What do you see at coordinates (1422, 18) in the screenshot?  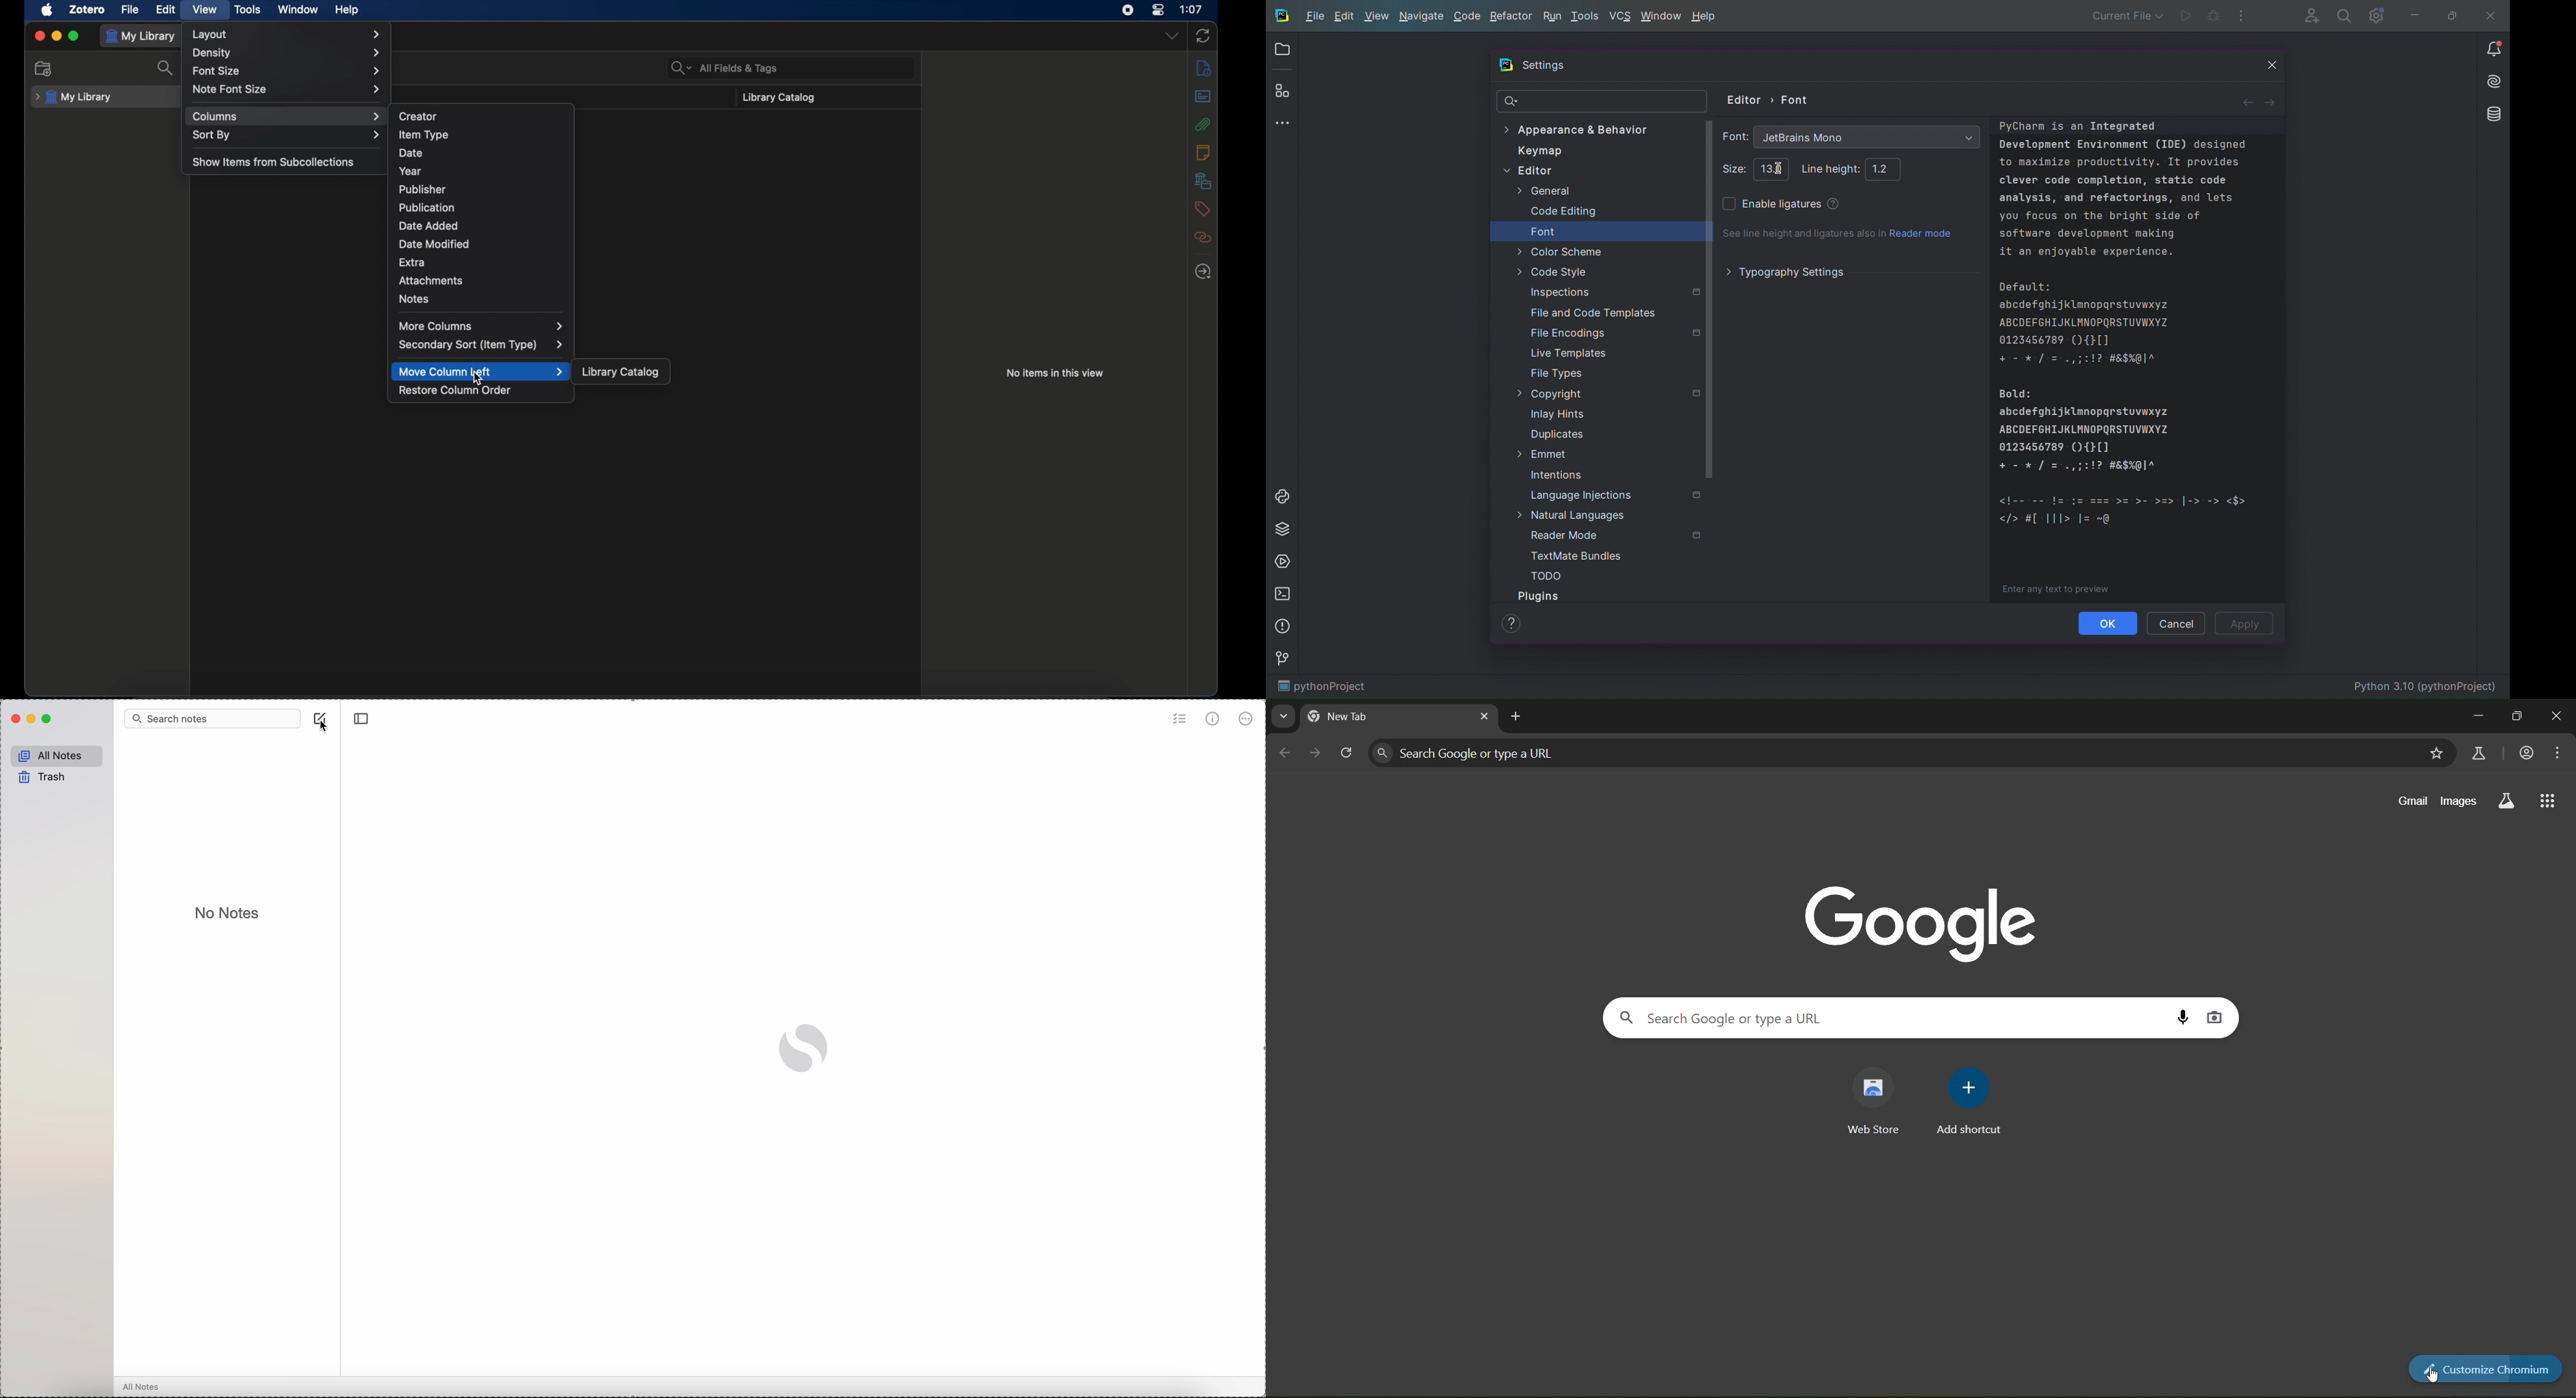 I see `Navigate` at bounding box center [1422, 18].